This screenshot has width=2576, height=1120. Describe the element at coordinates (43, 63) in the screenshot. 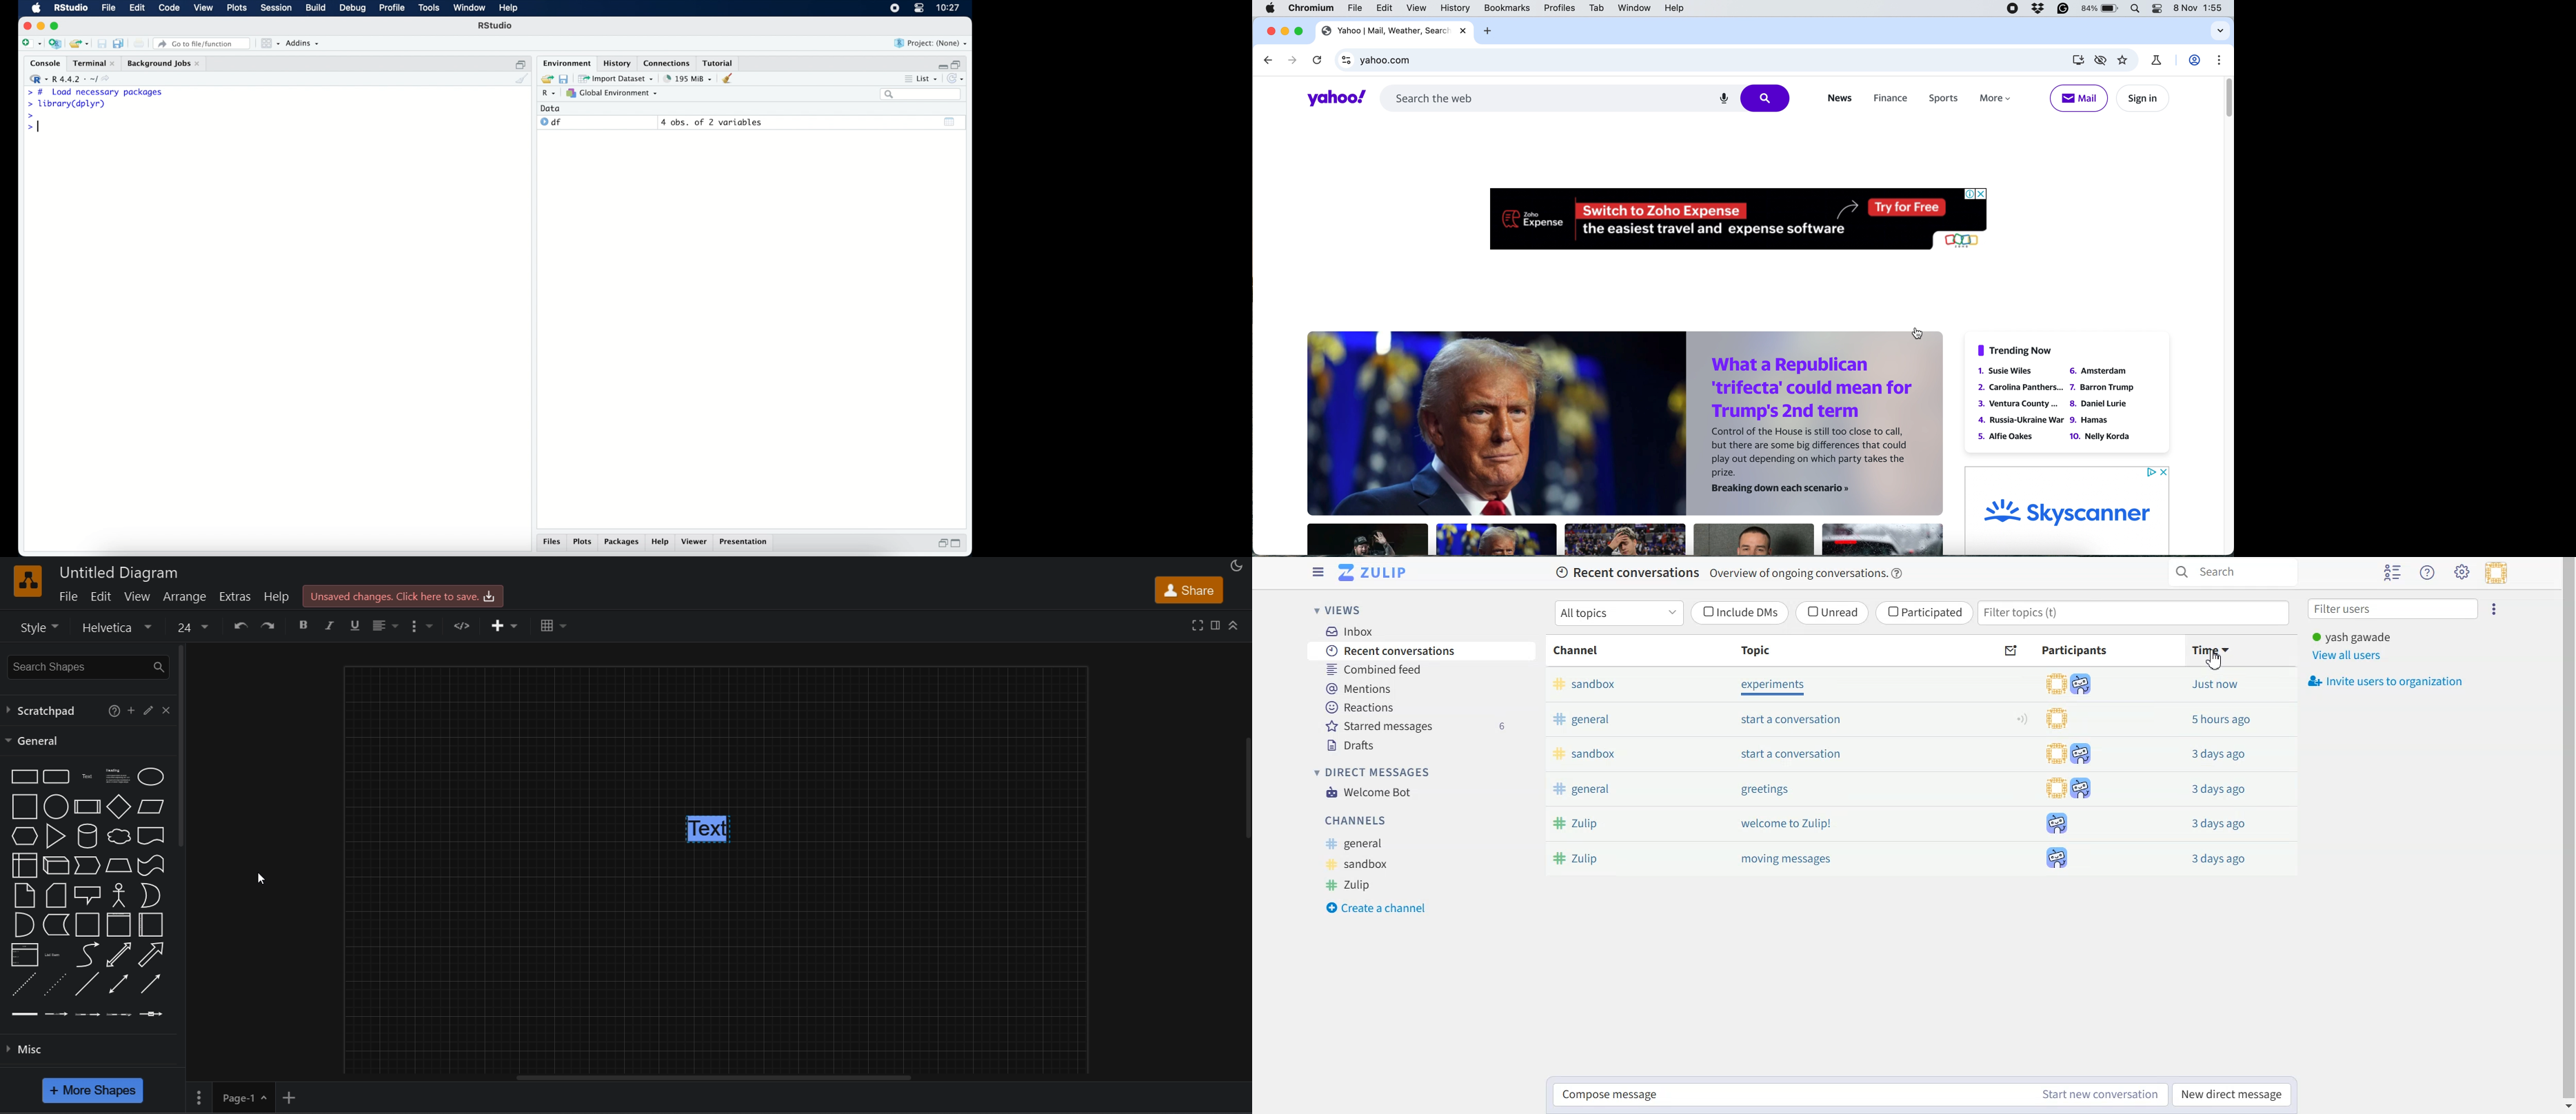

I see `console` at that location.